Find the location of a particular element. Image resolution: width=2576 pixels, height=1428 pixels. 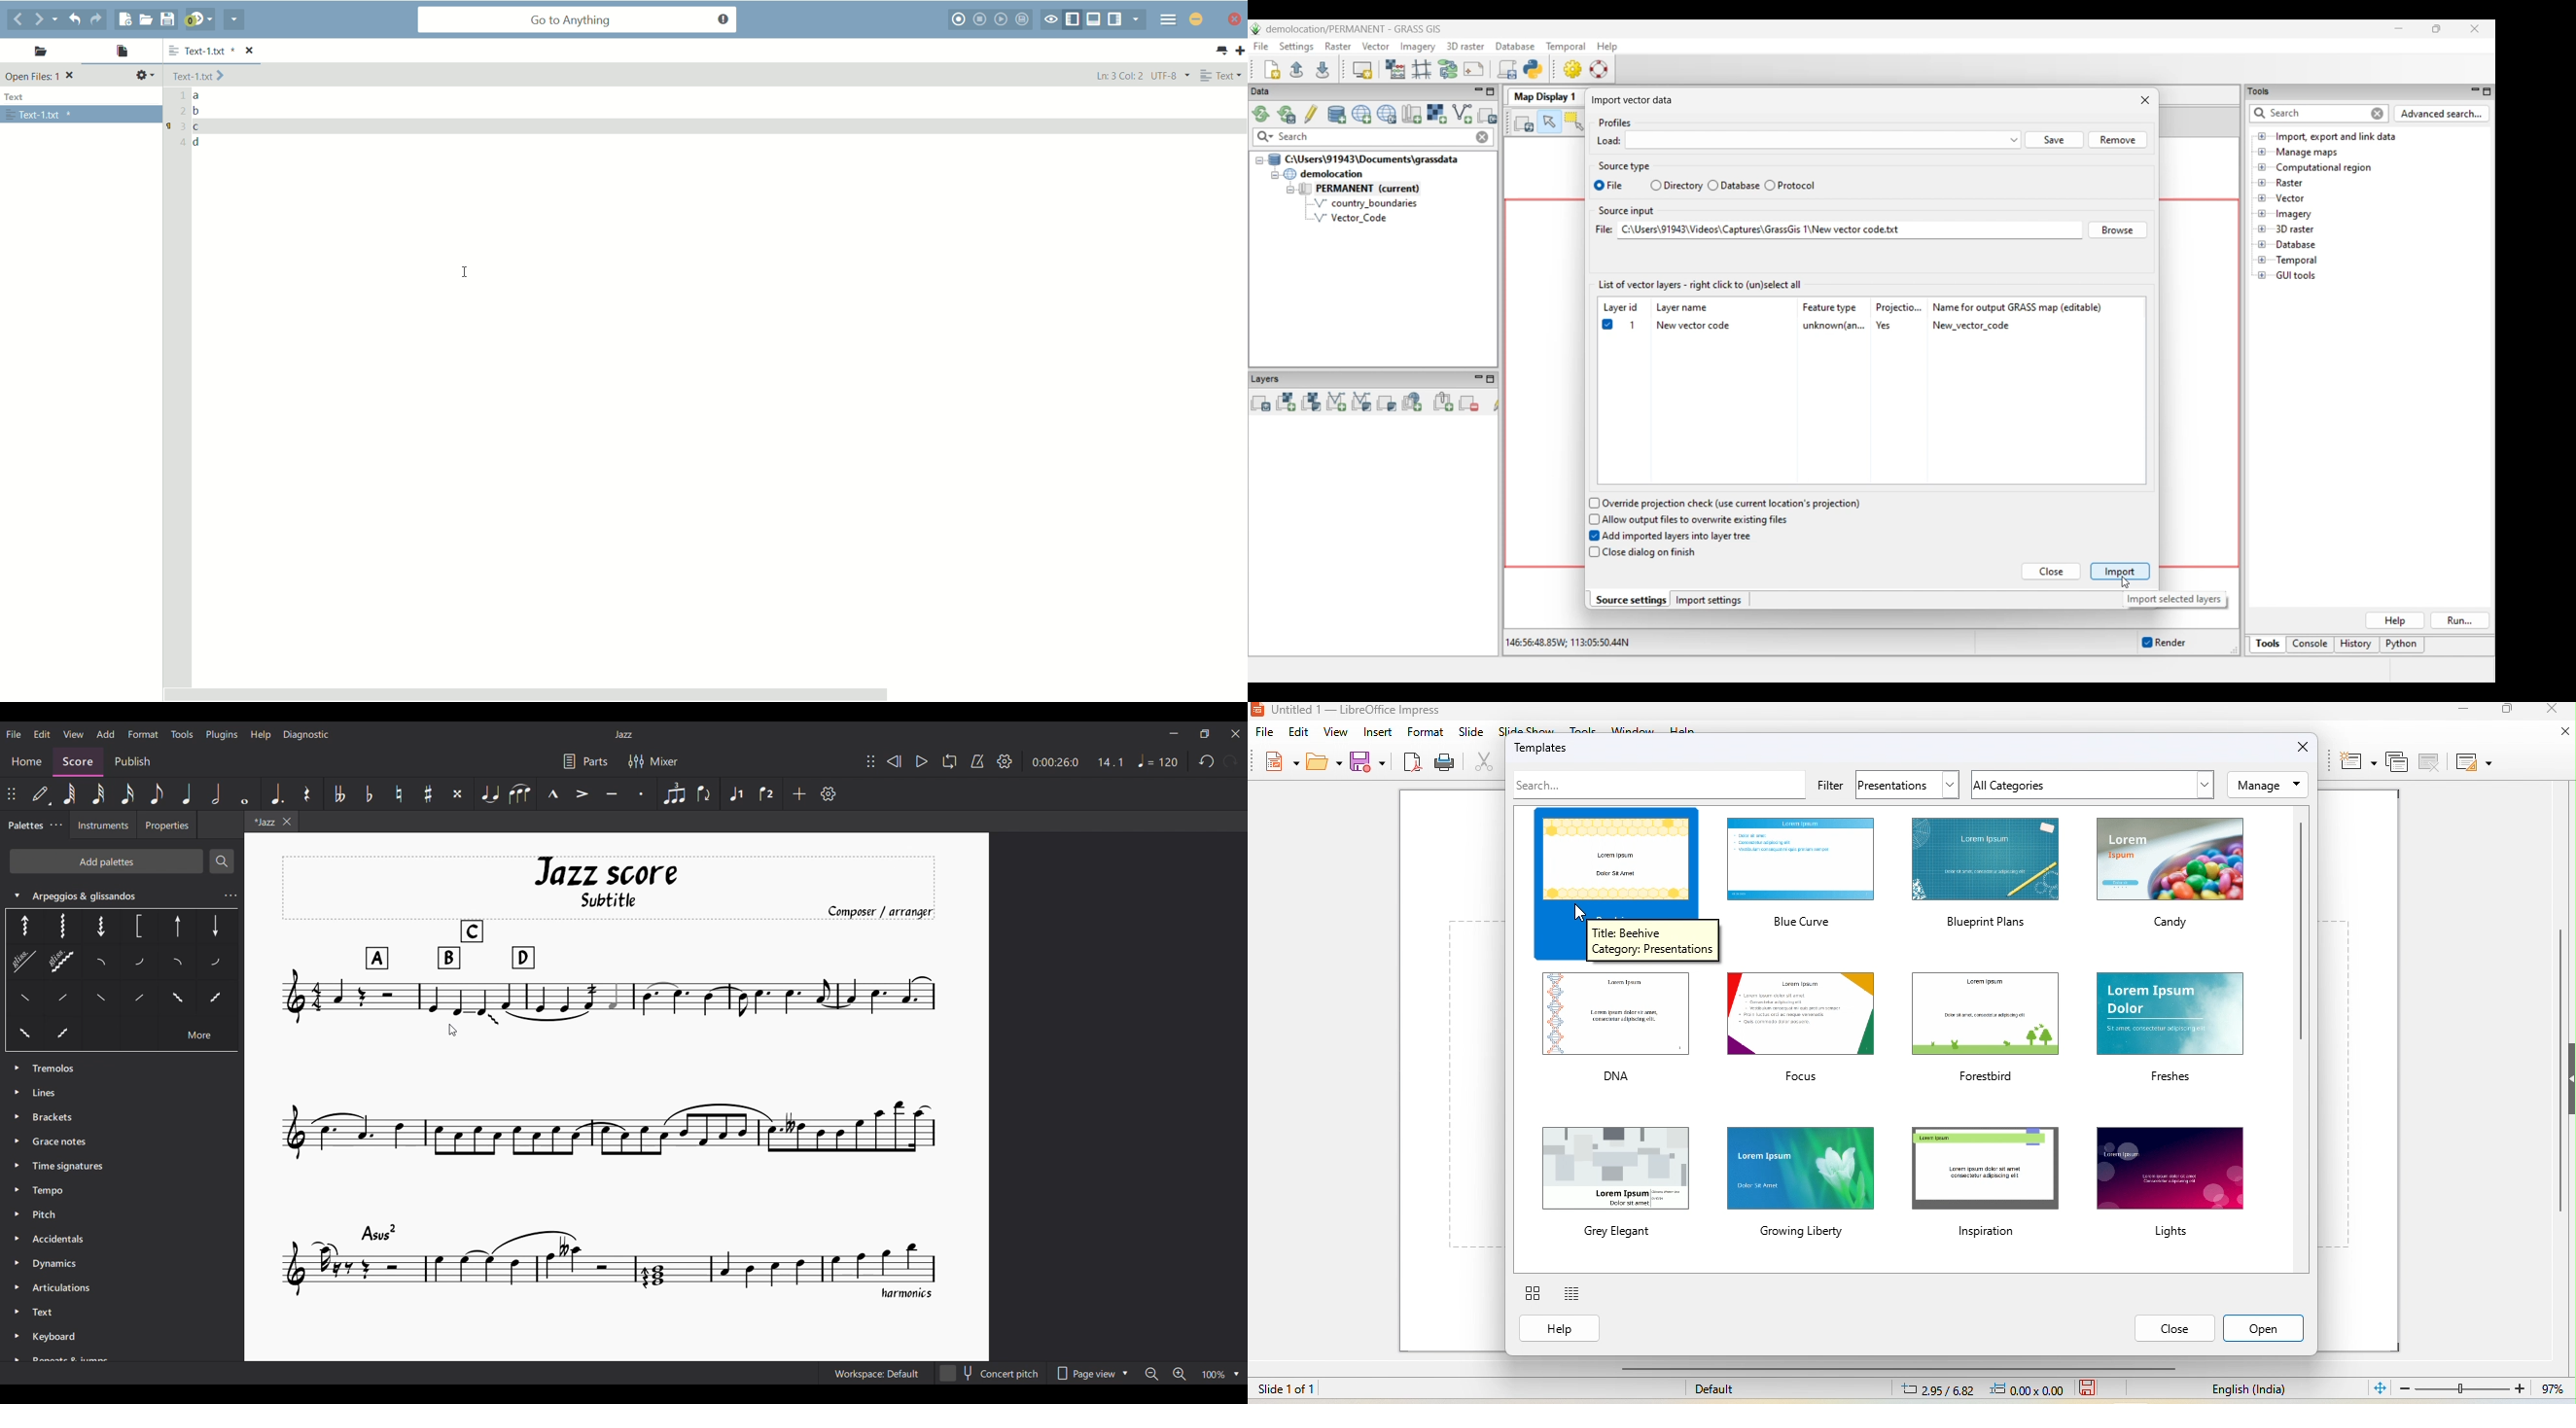

32nd note is located at coordinates (99, 794).